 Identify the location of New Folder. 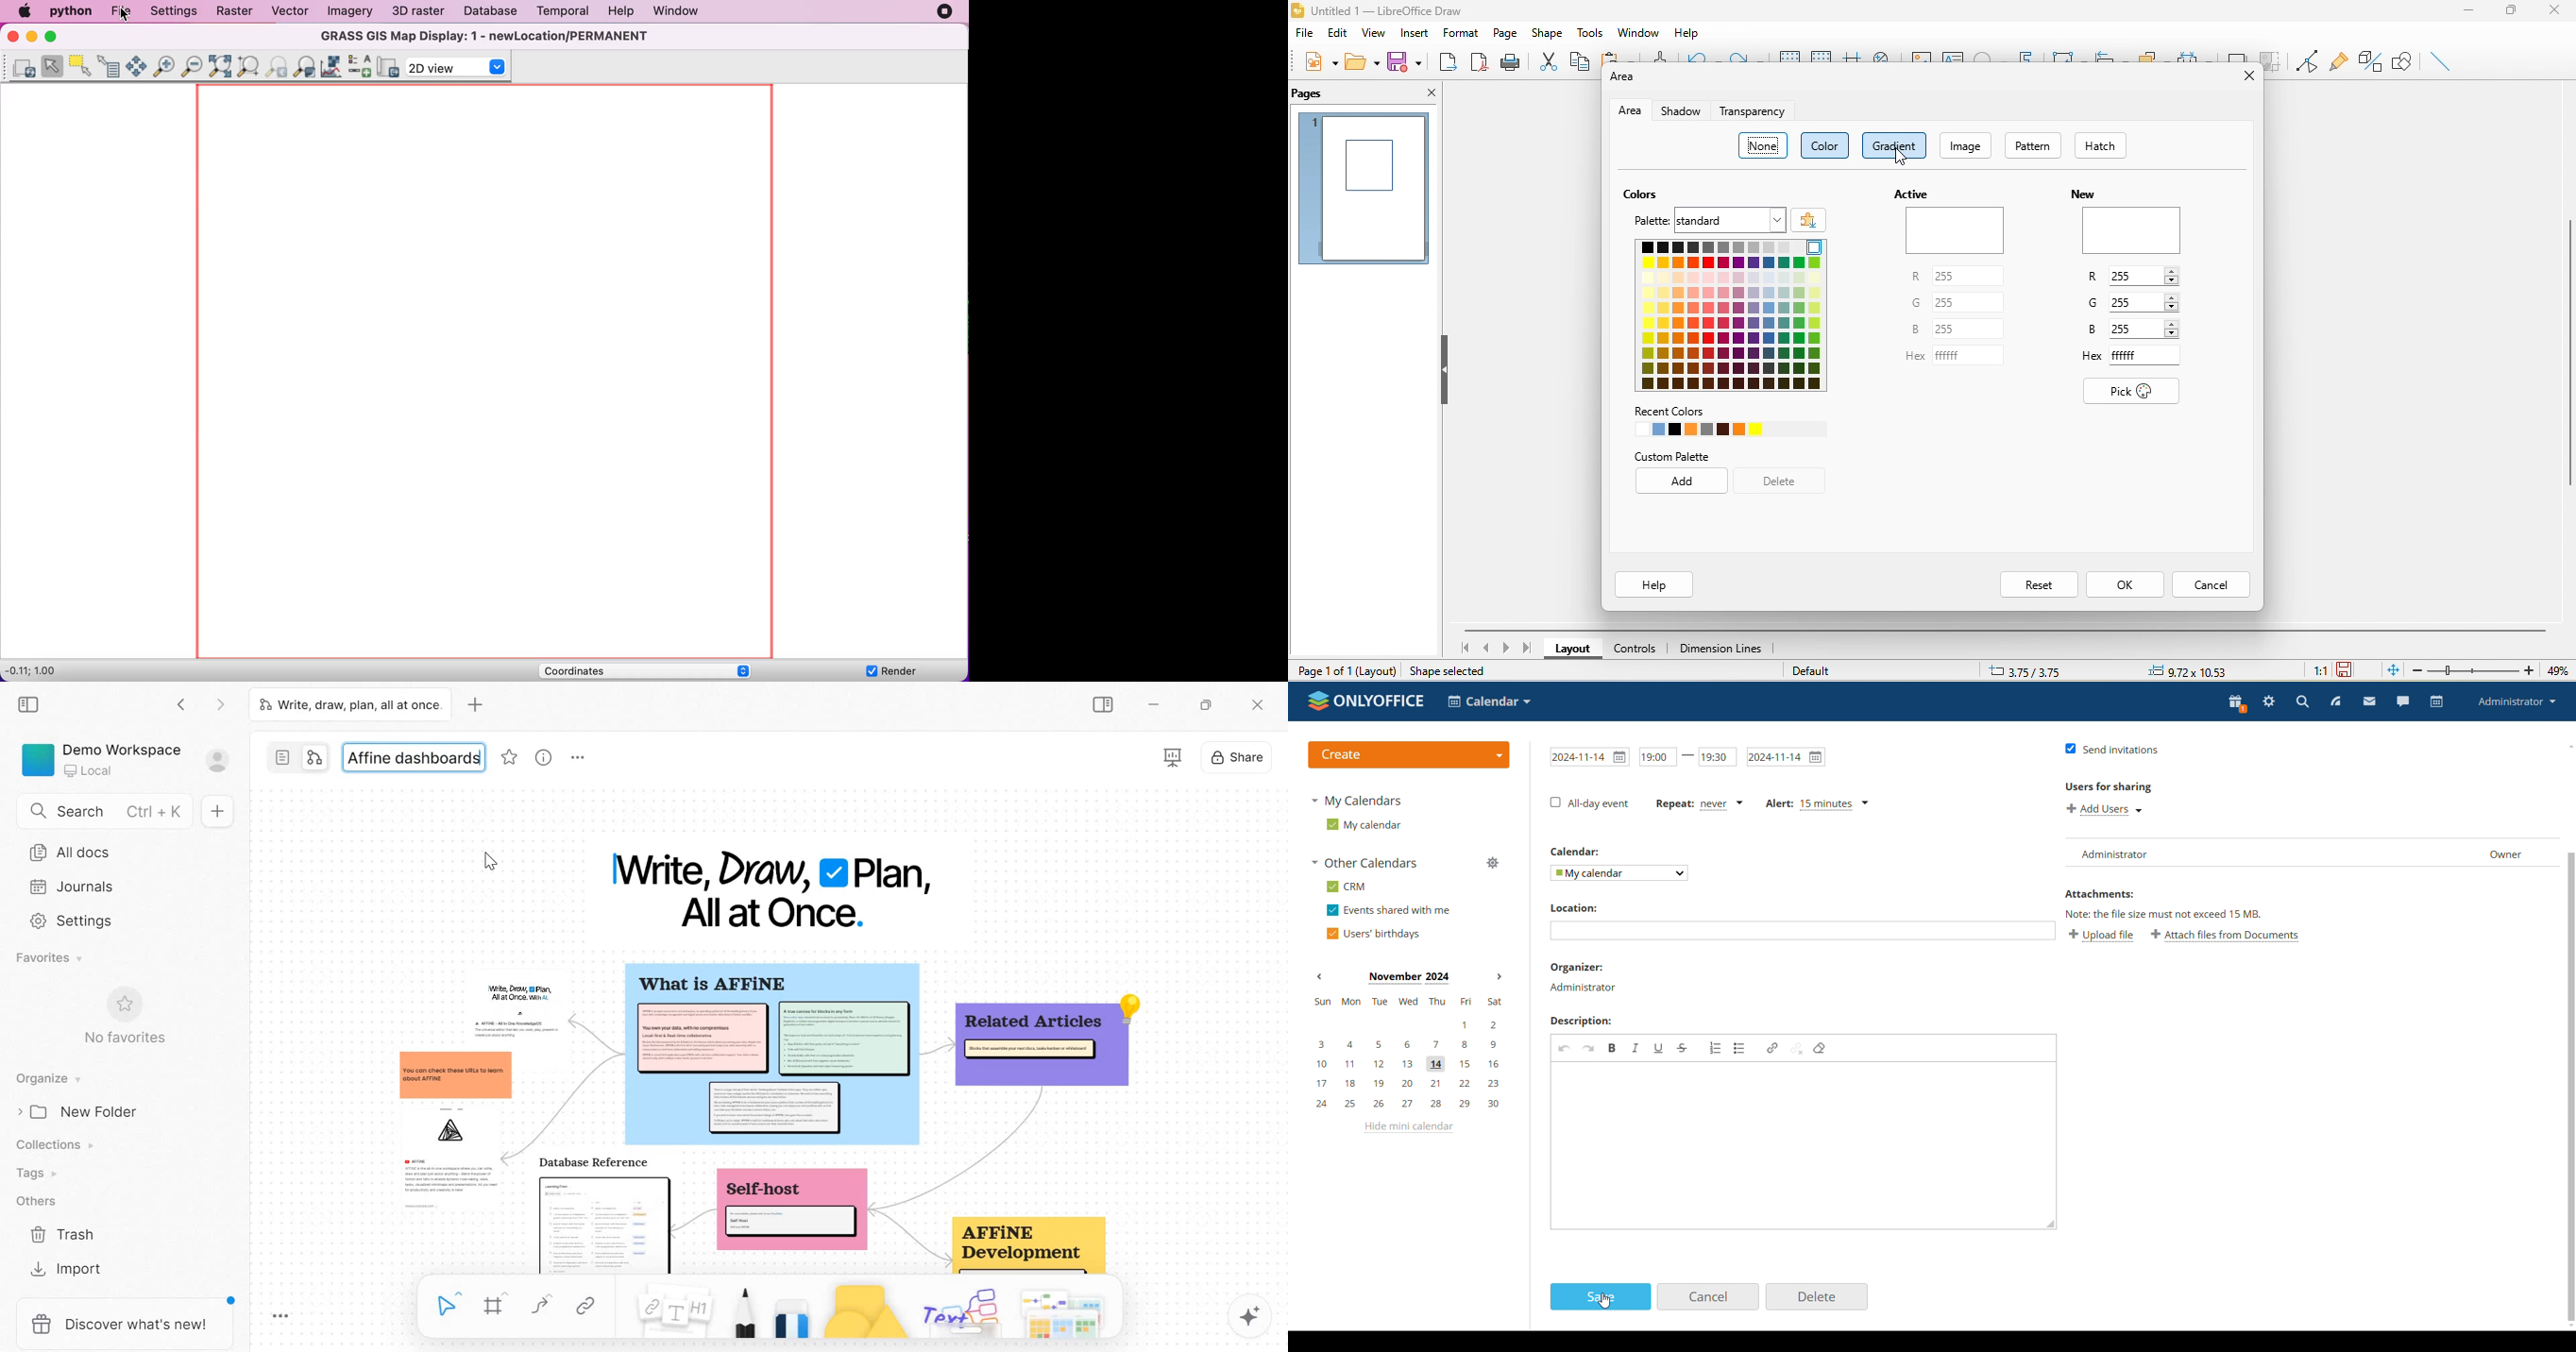
(83, 1112).